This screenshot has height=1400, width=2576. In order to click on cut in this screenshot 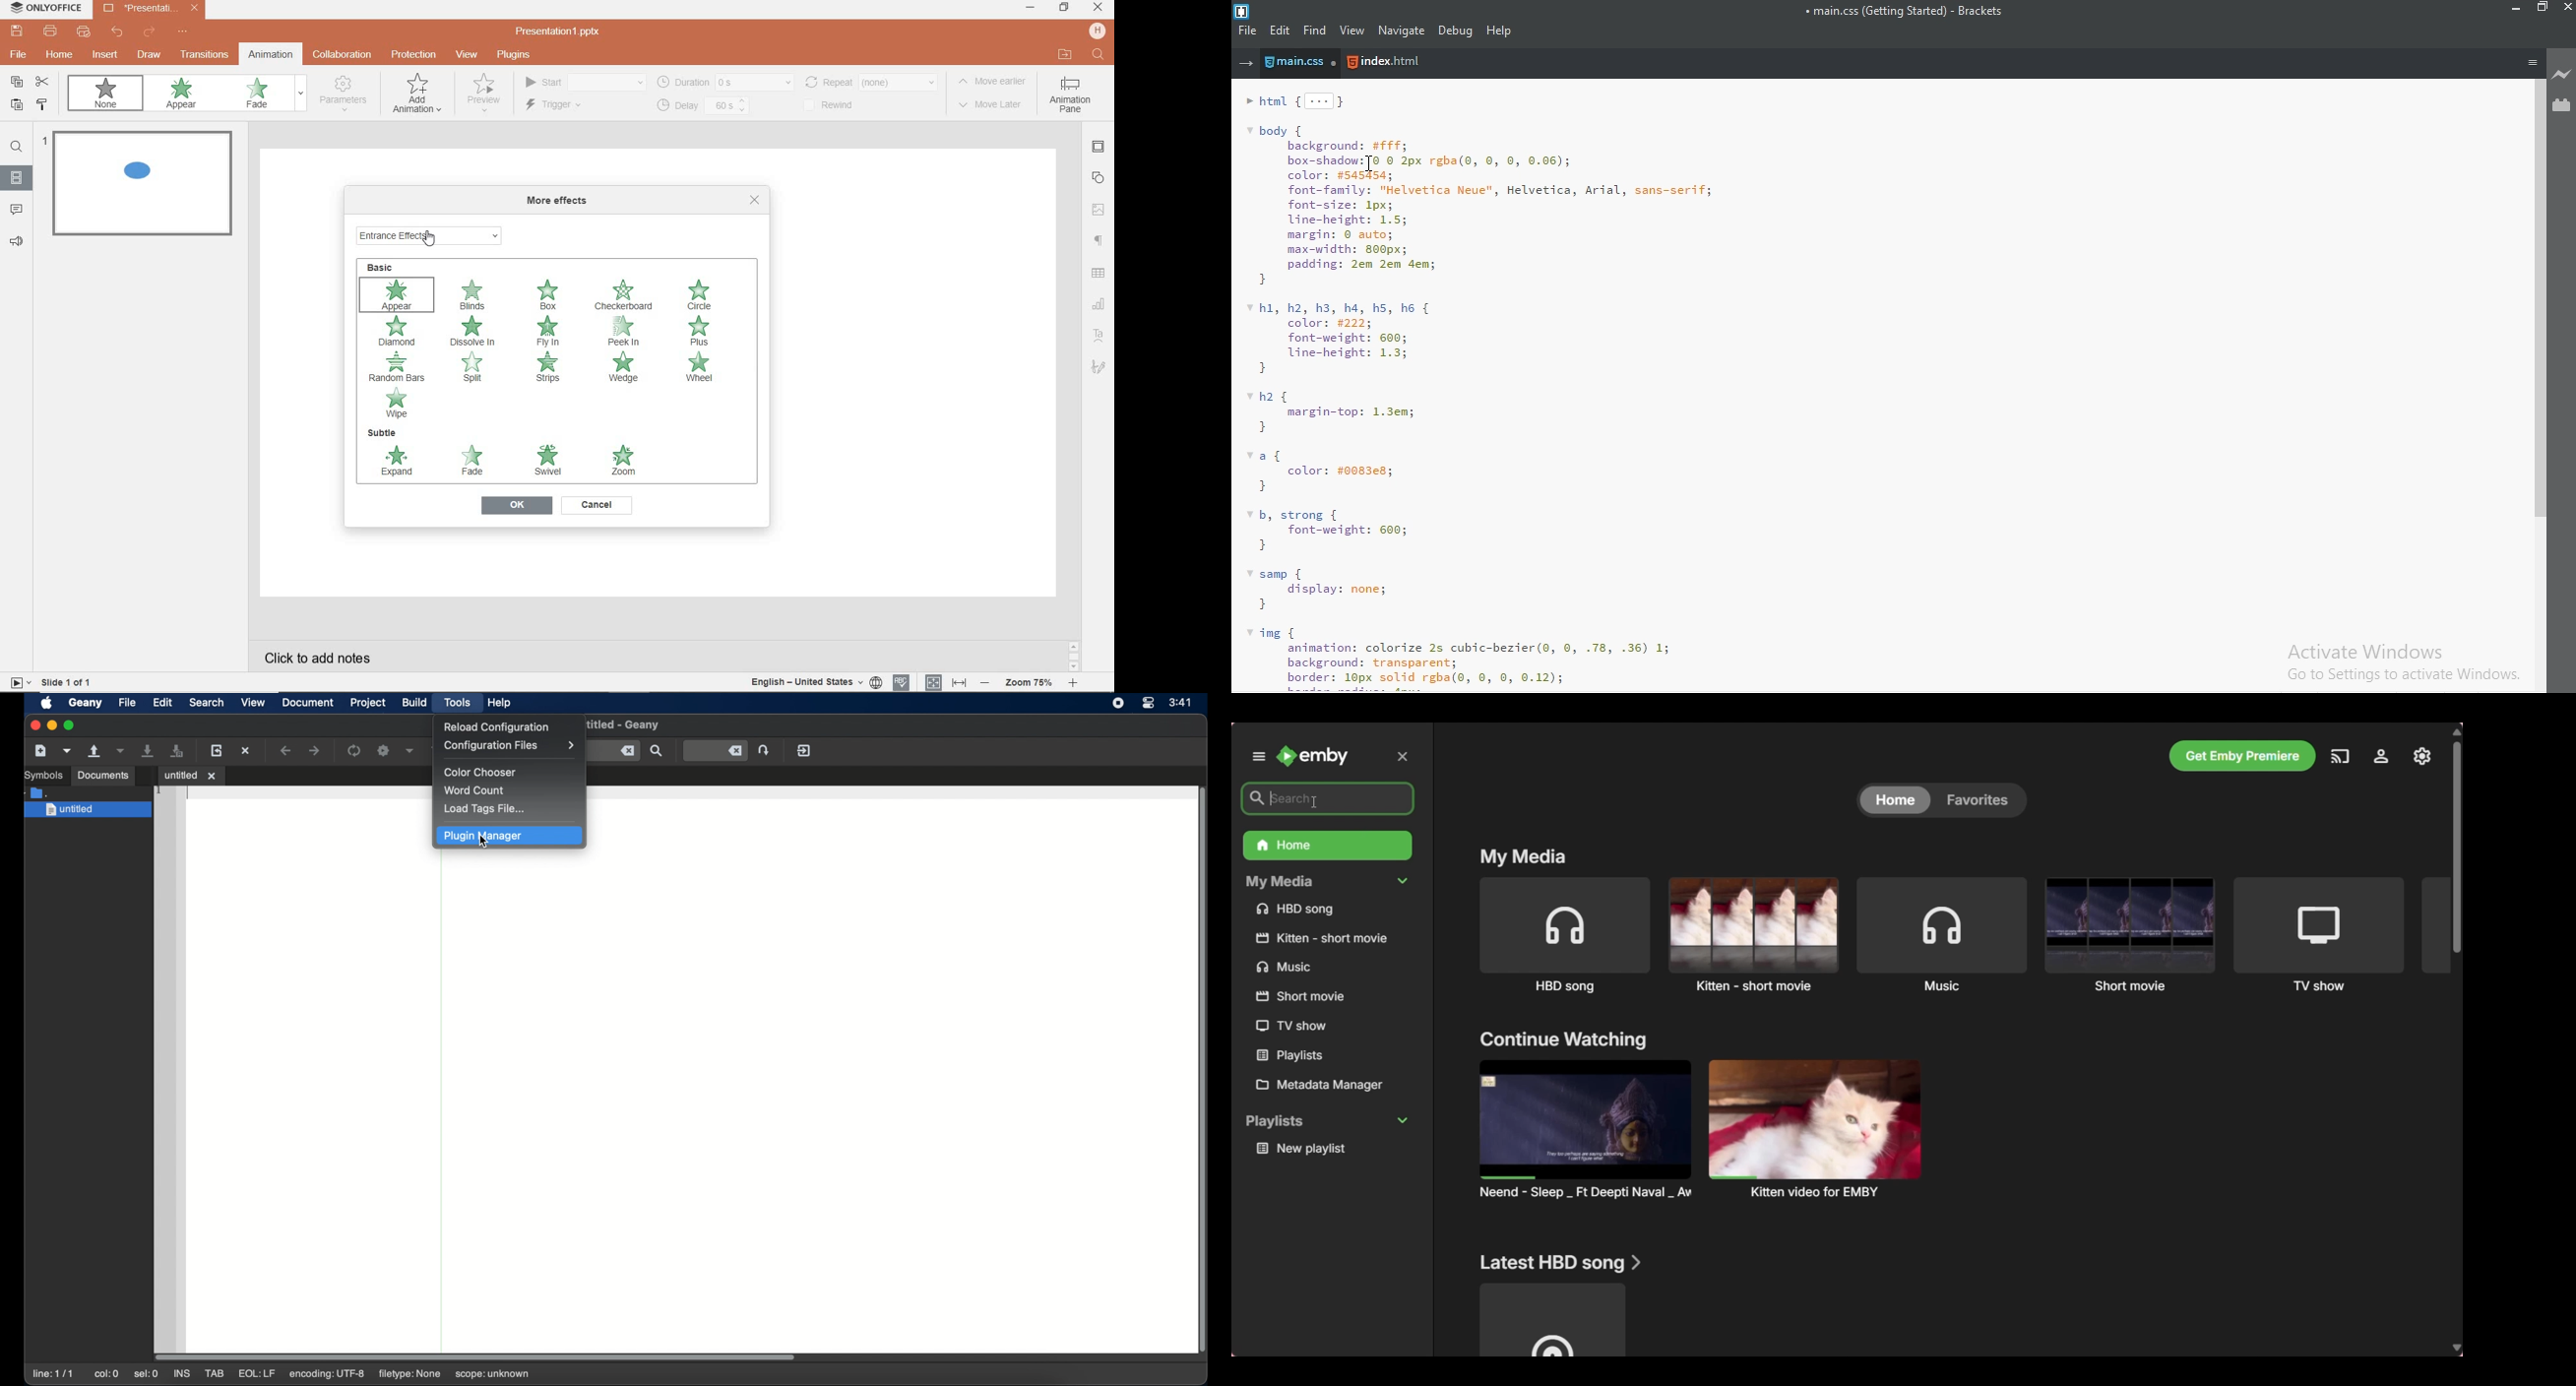, I will do `click(45, 82)`.